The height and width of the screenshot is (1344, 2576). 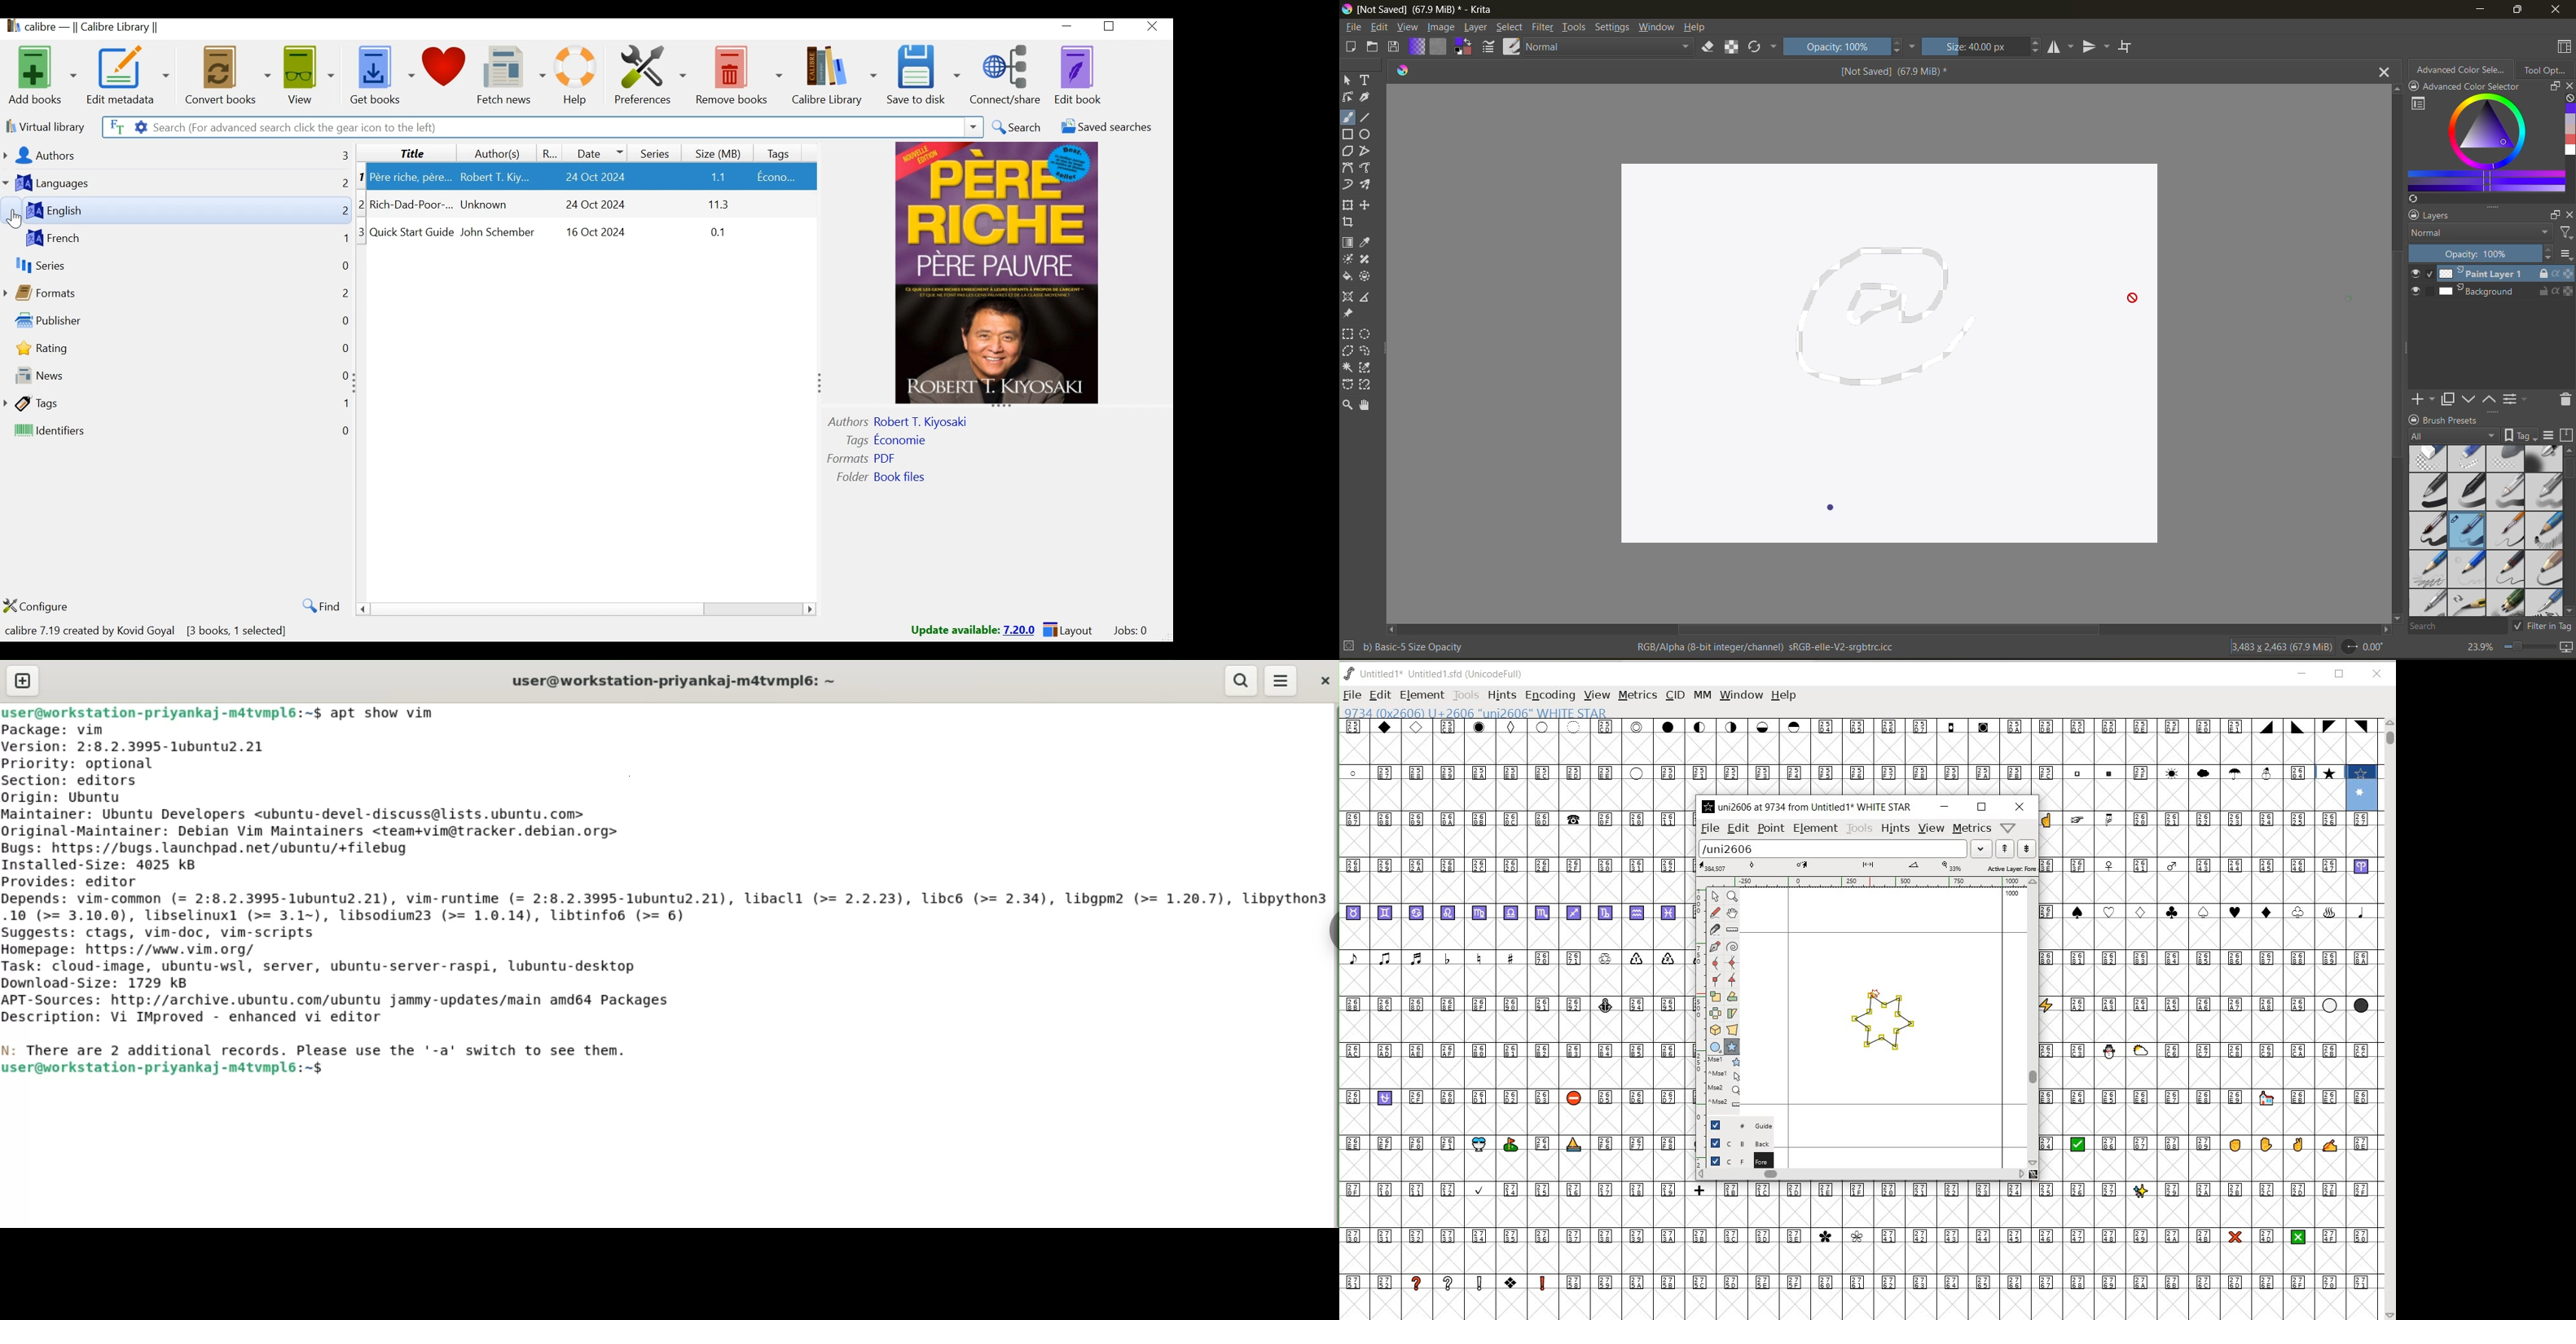 What do you see at coordinates (2017, 848) in the screenshot?
I see `show previous/next word list` at bounding box center [2017, 848].